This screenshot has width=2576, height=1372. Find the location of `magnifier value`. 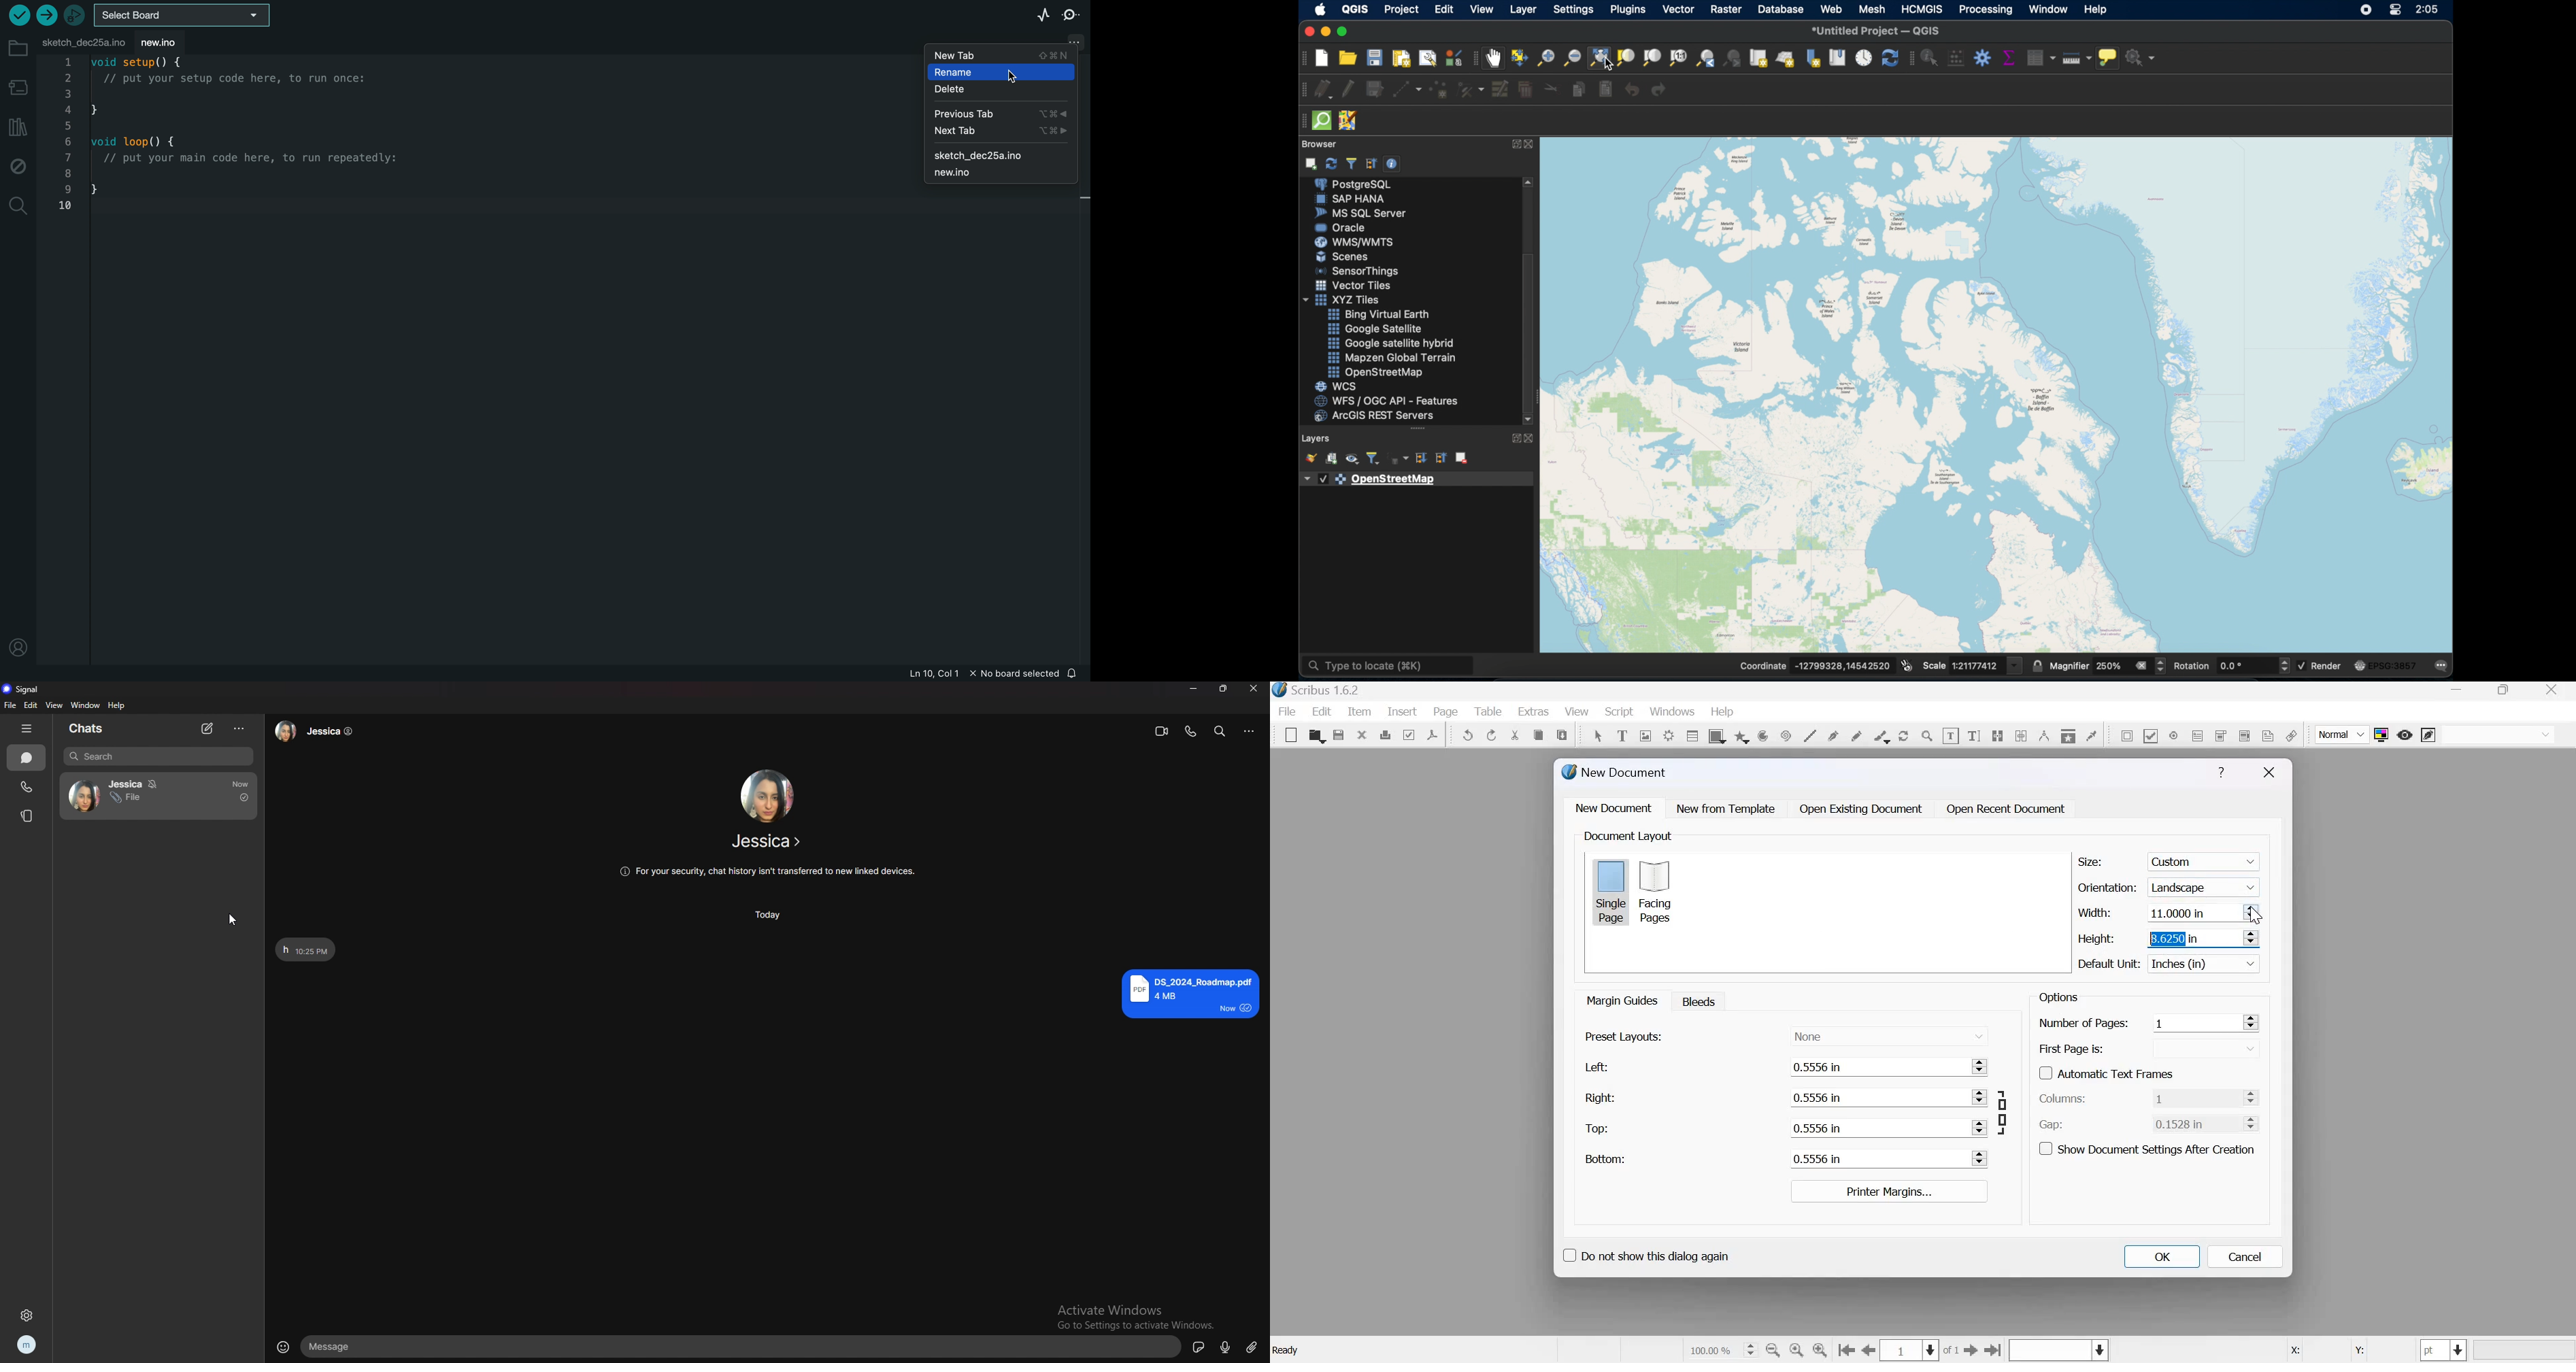

magnifier value is located at coordinates (2113, 666).